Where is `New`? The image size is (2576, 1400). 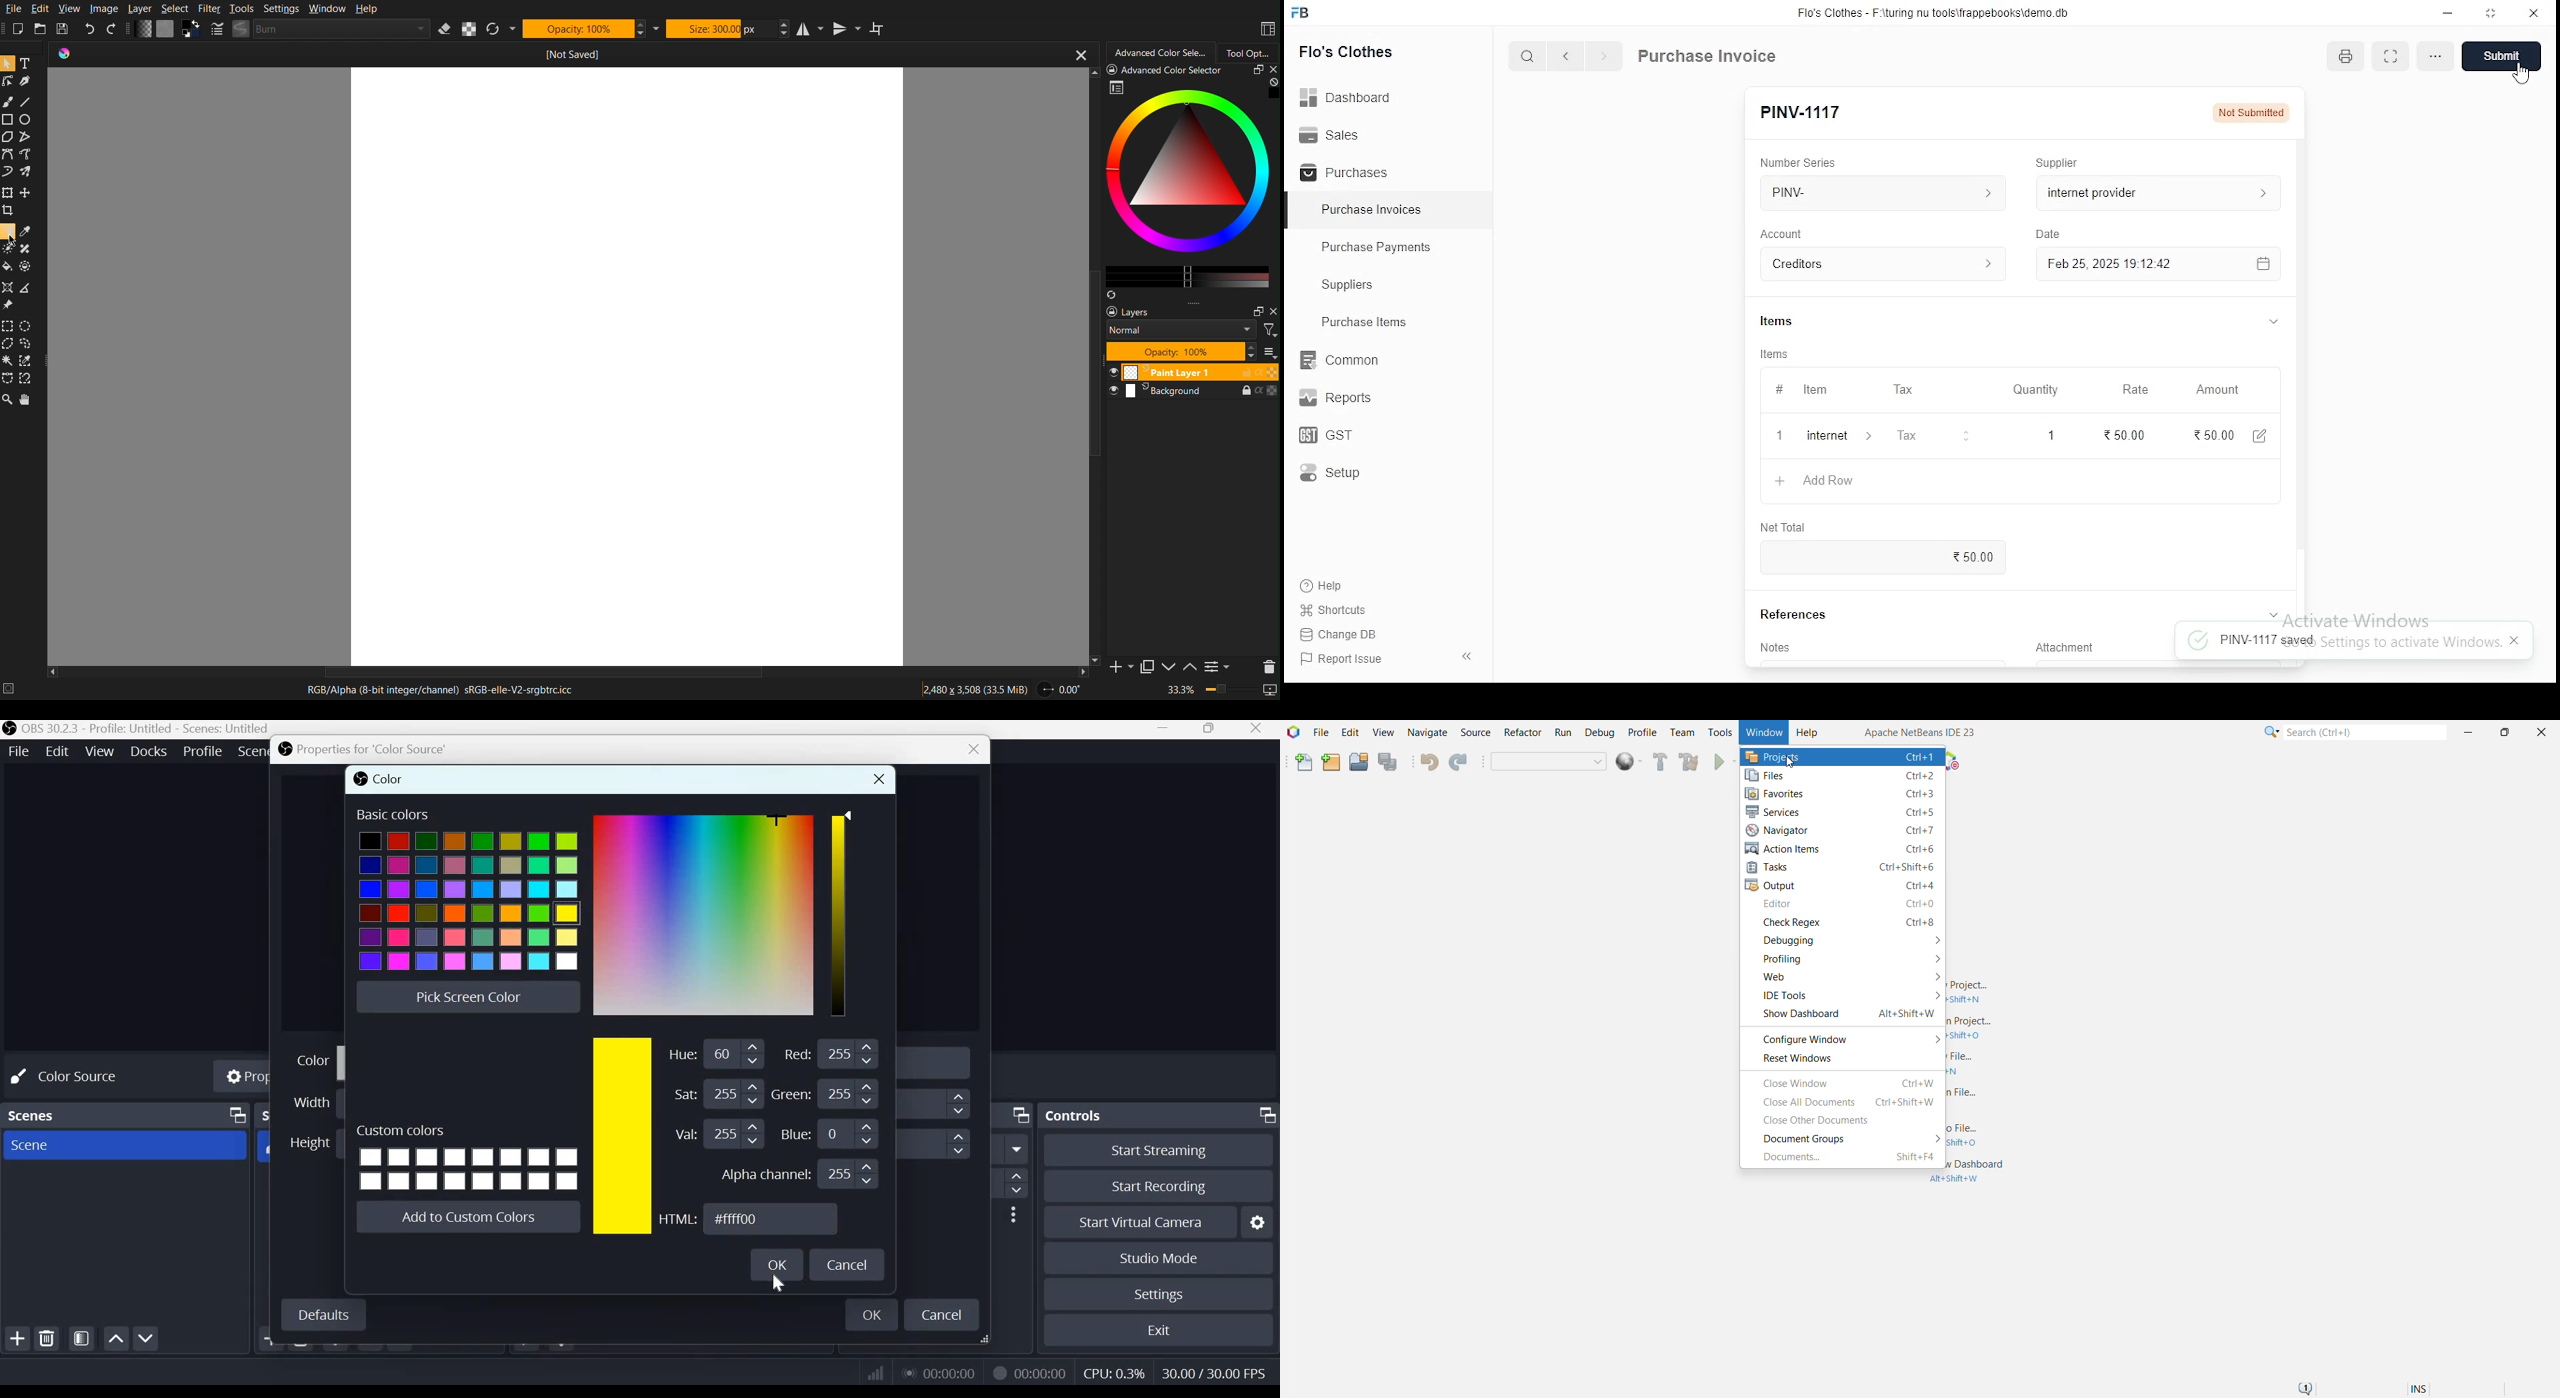
New is located at coordinates (19, 29).